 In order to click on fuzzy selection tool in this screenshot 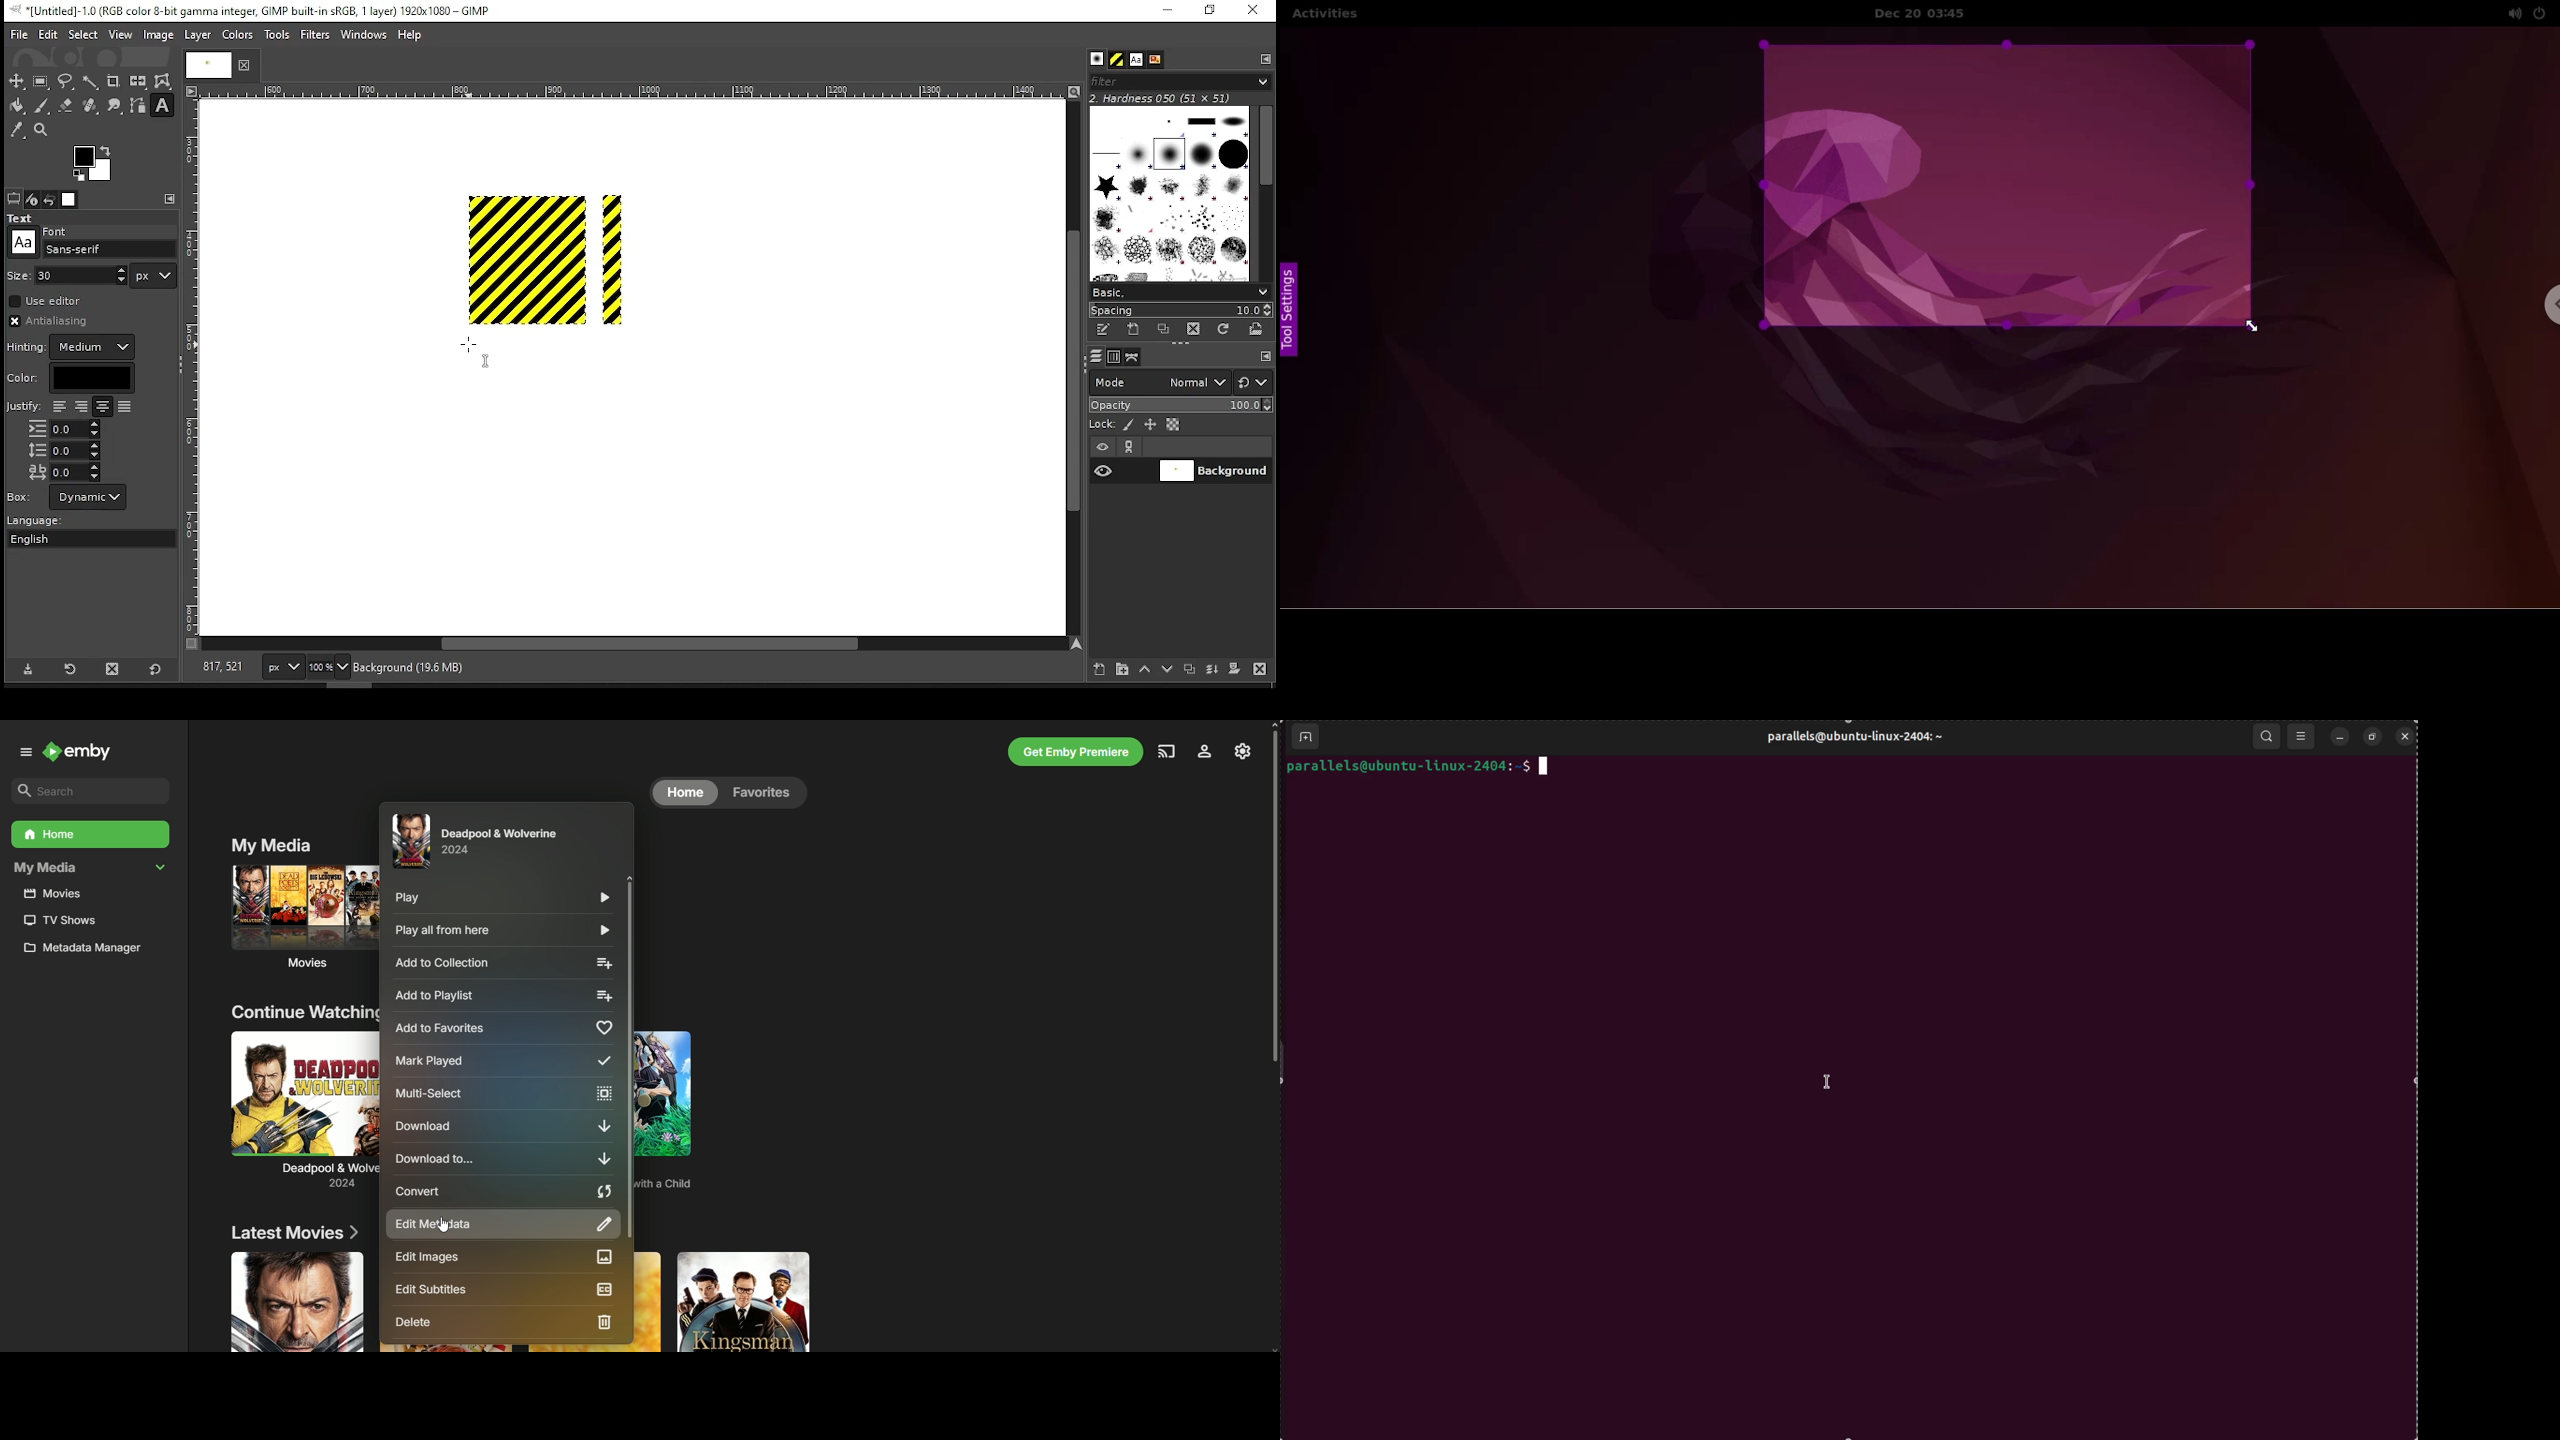, I will do `click(91, 82)`.